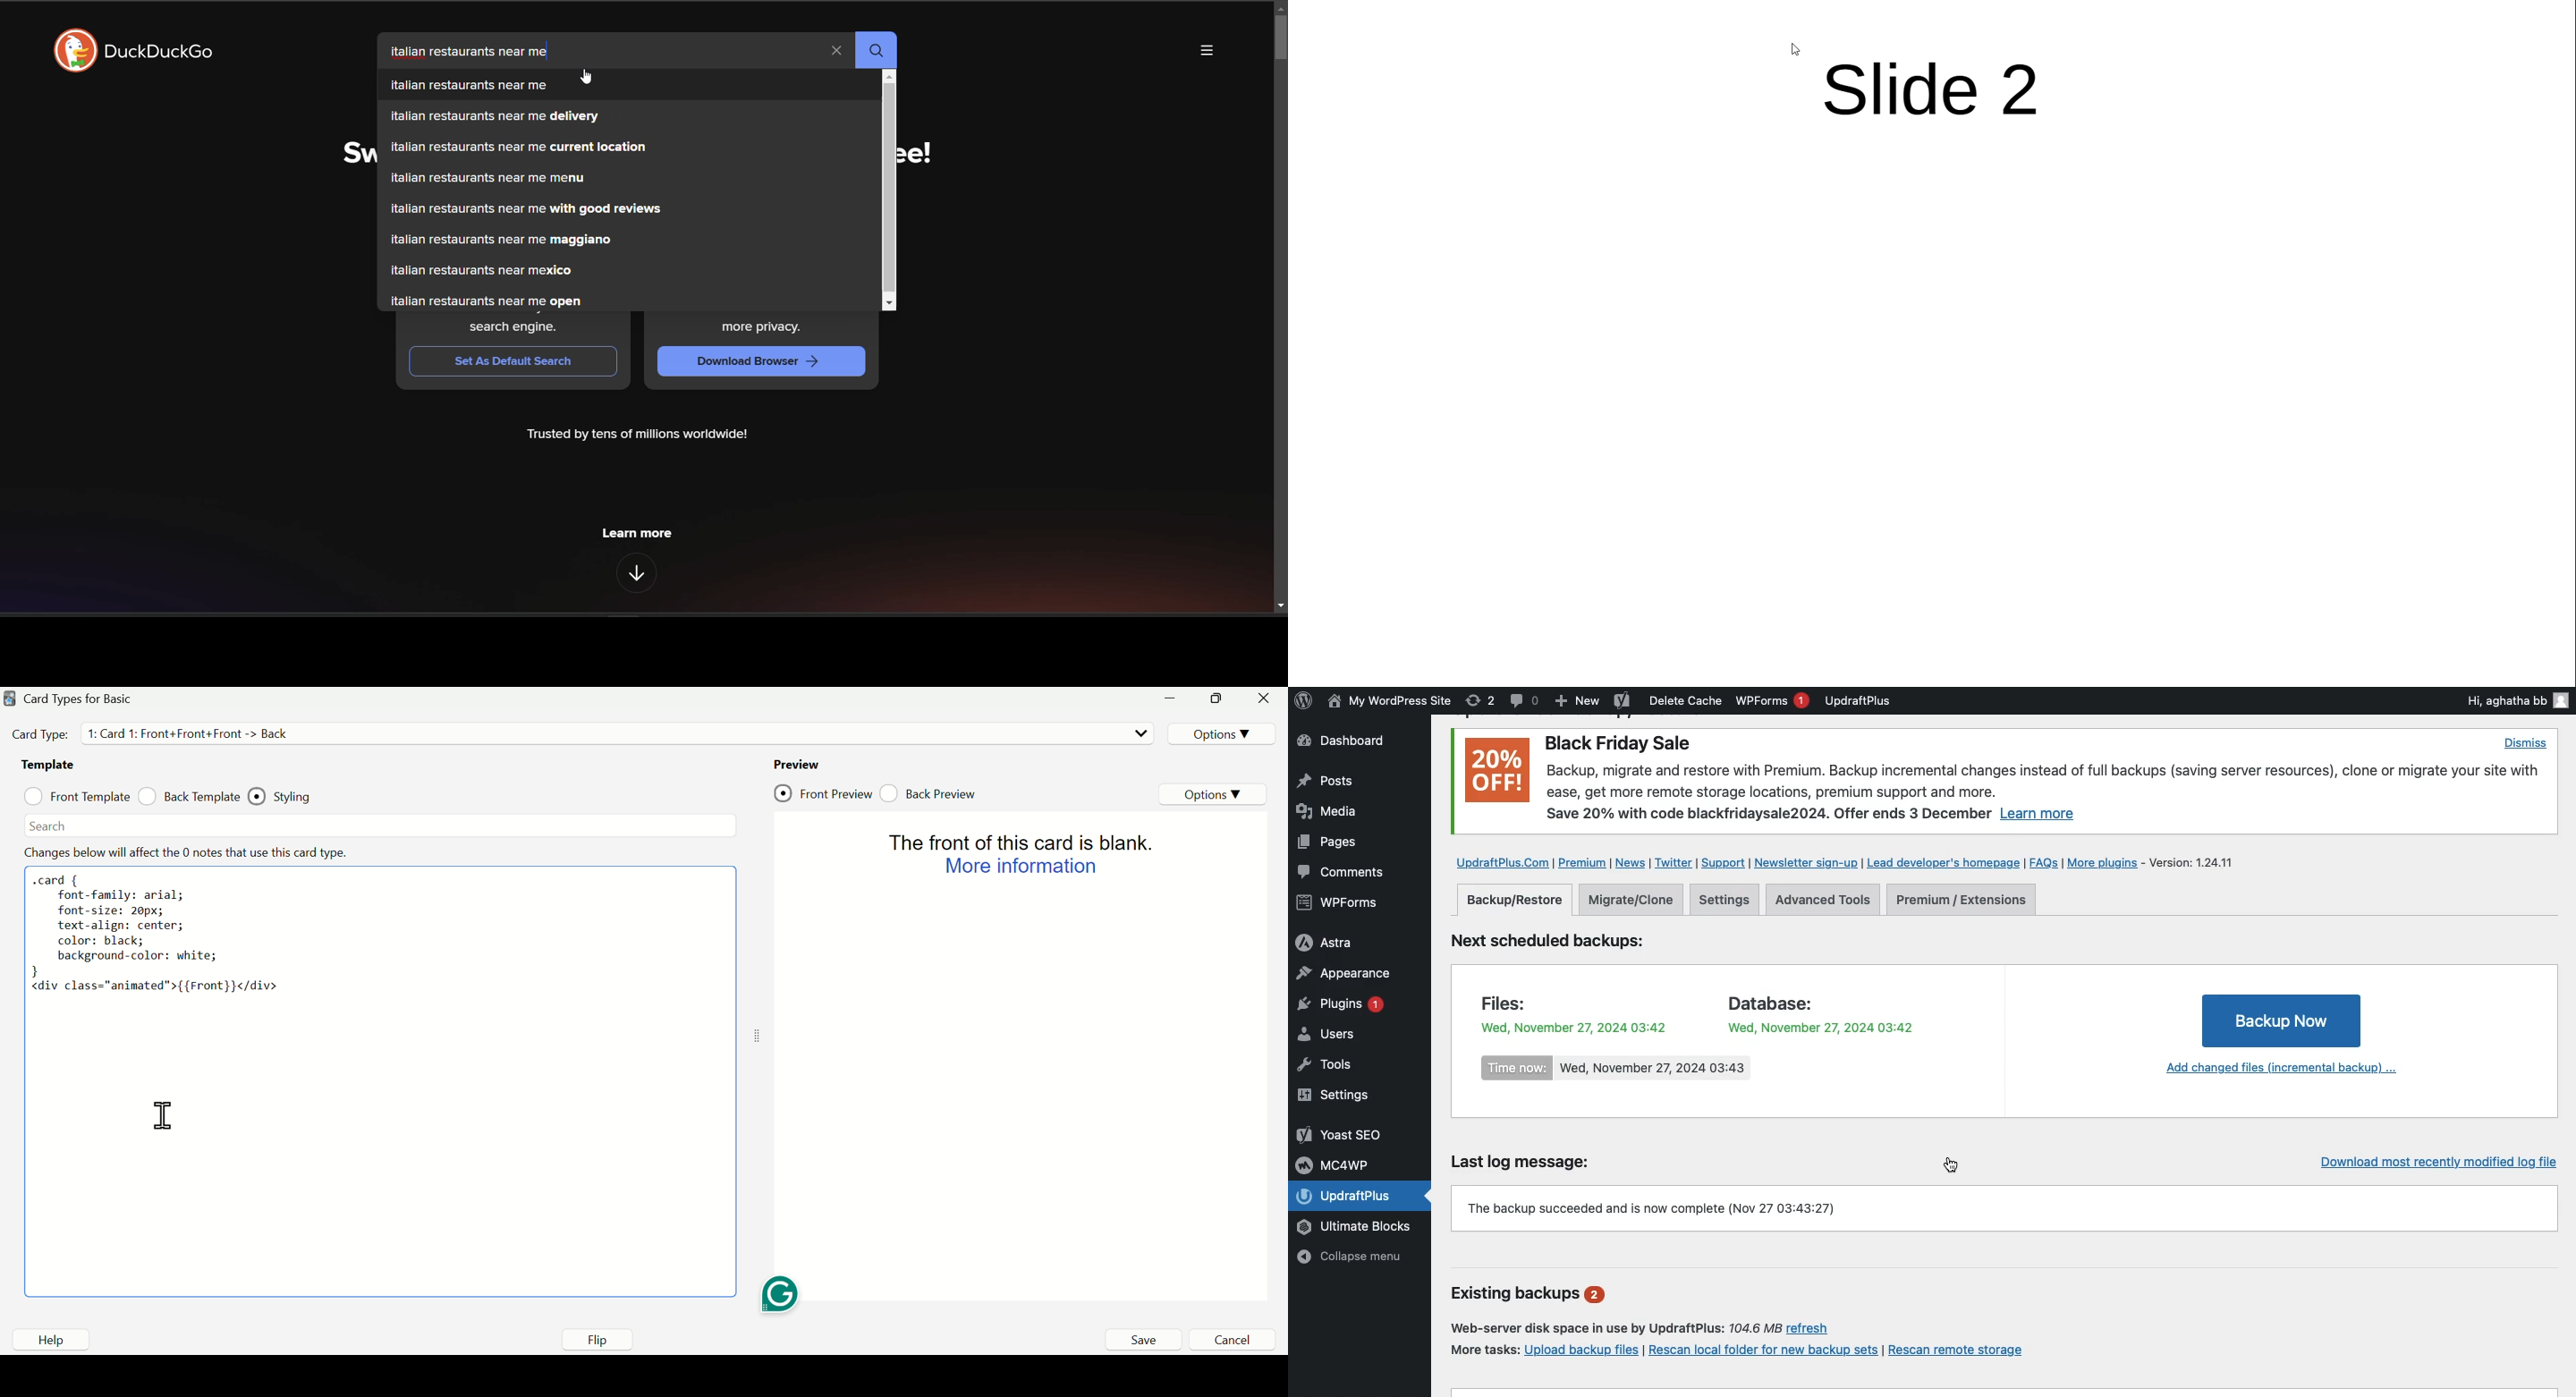 The height and width of the screenshot is (1400, 2576). Describe the element at coordinates (600, 1338) in the screenshot. I see `Flip` at that location.